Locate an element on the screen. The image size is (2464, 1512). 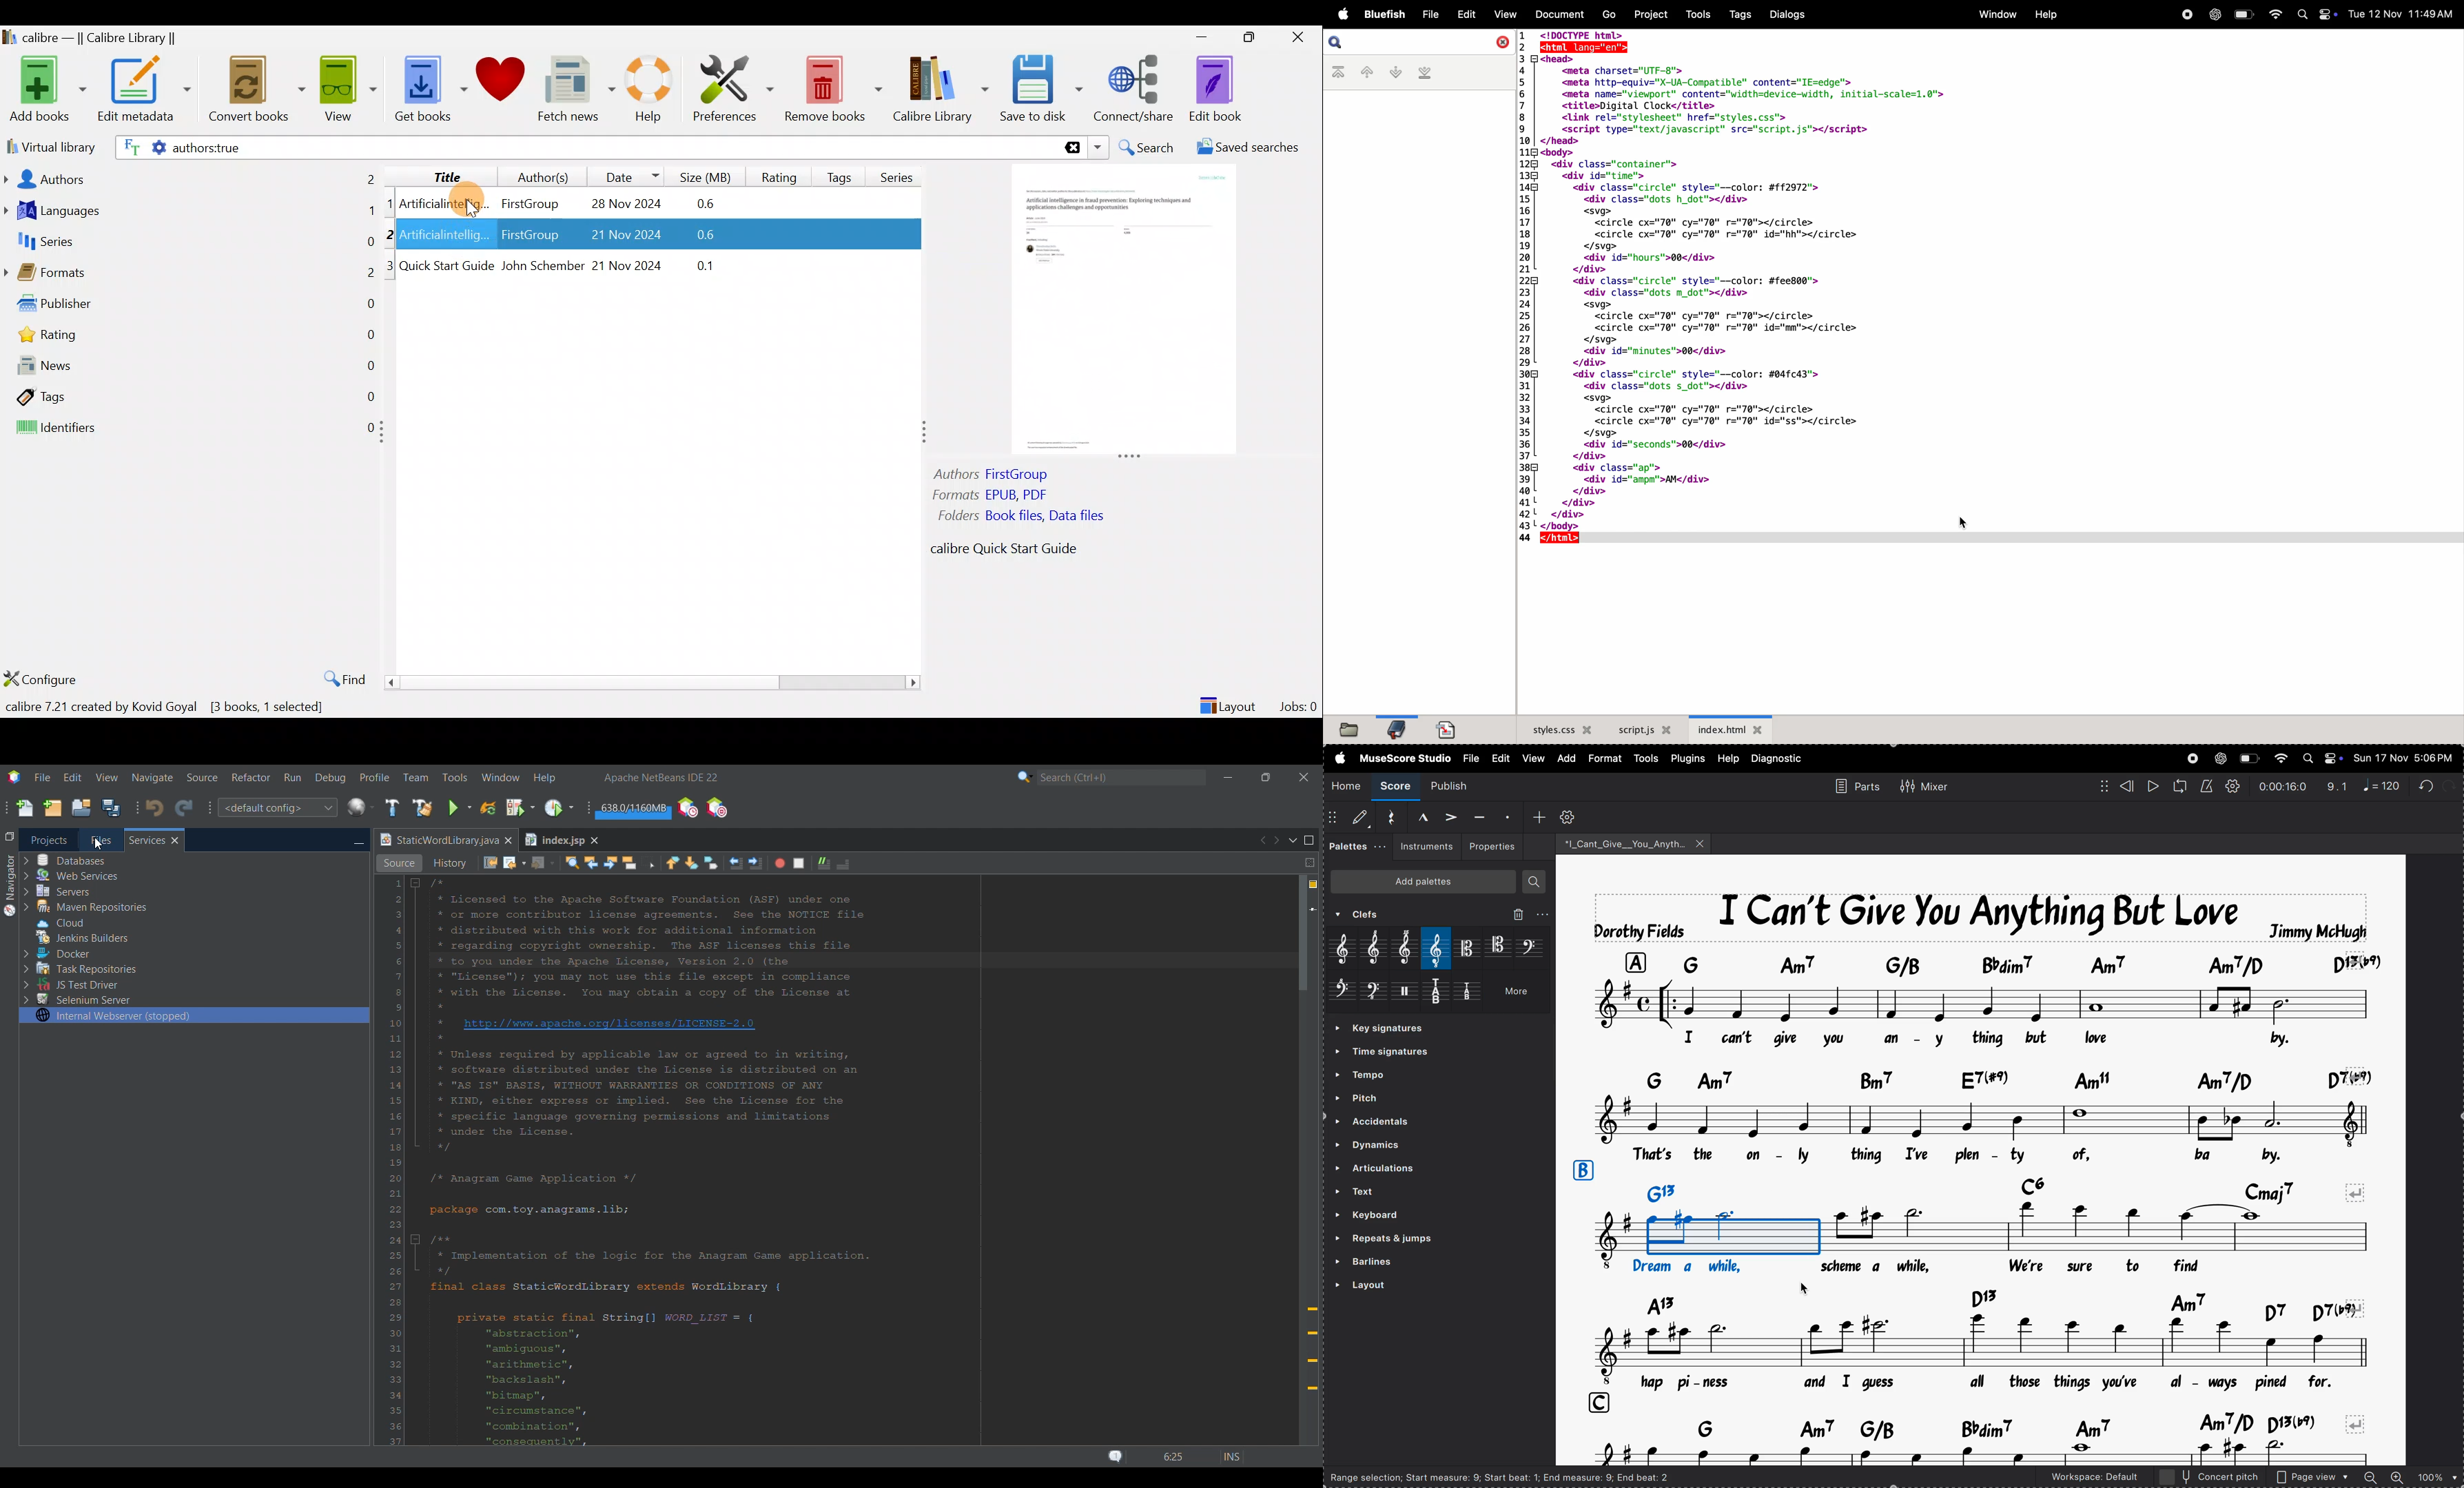
Folder: Book files, Data Files is located at coordinates (1027, 517).